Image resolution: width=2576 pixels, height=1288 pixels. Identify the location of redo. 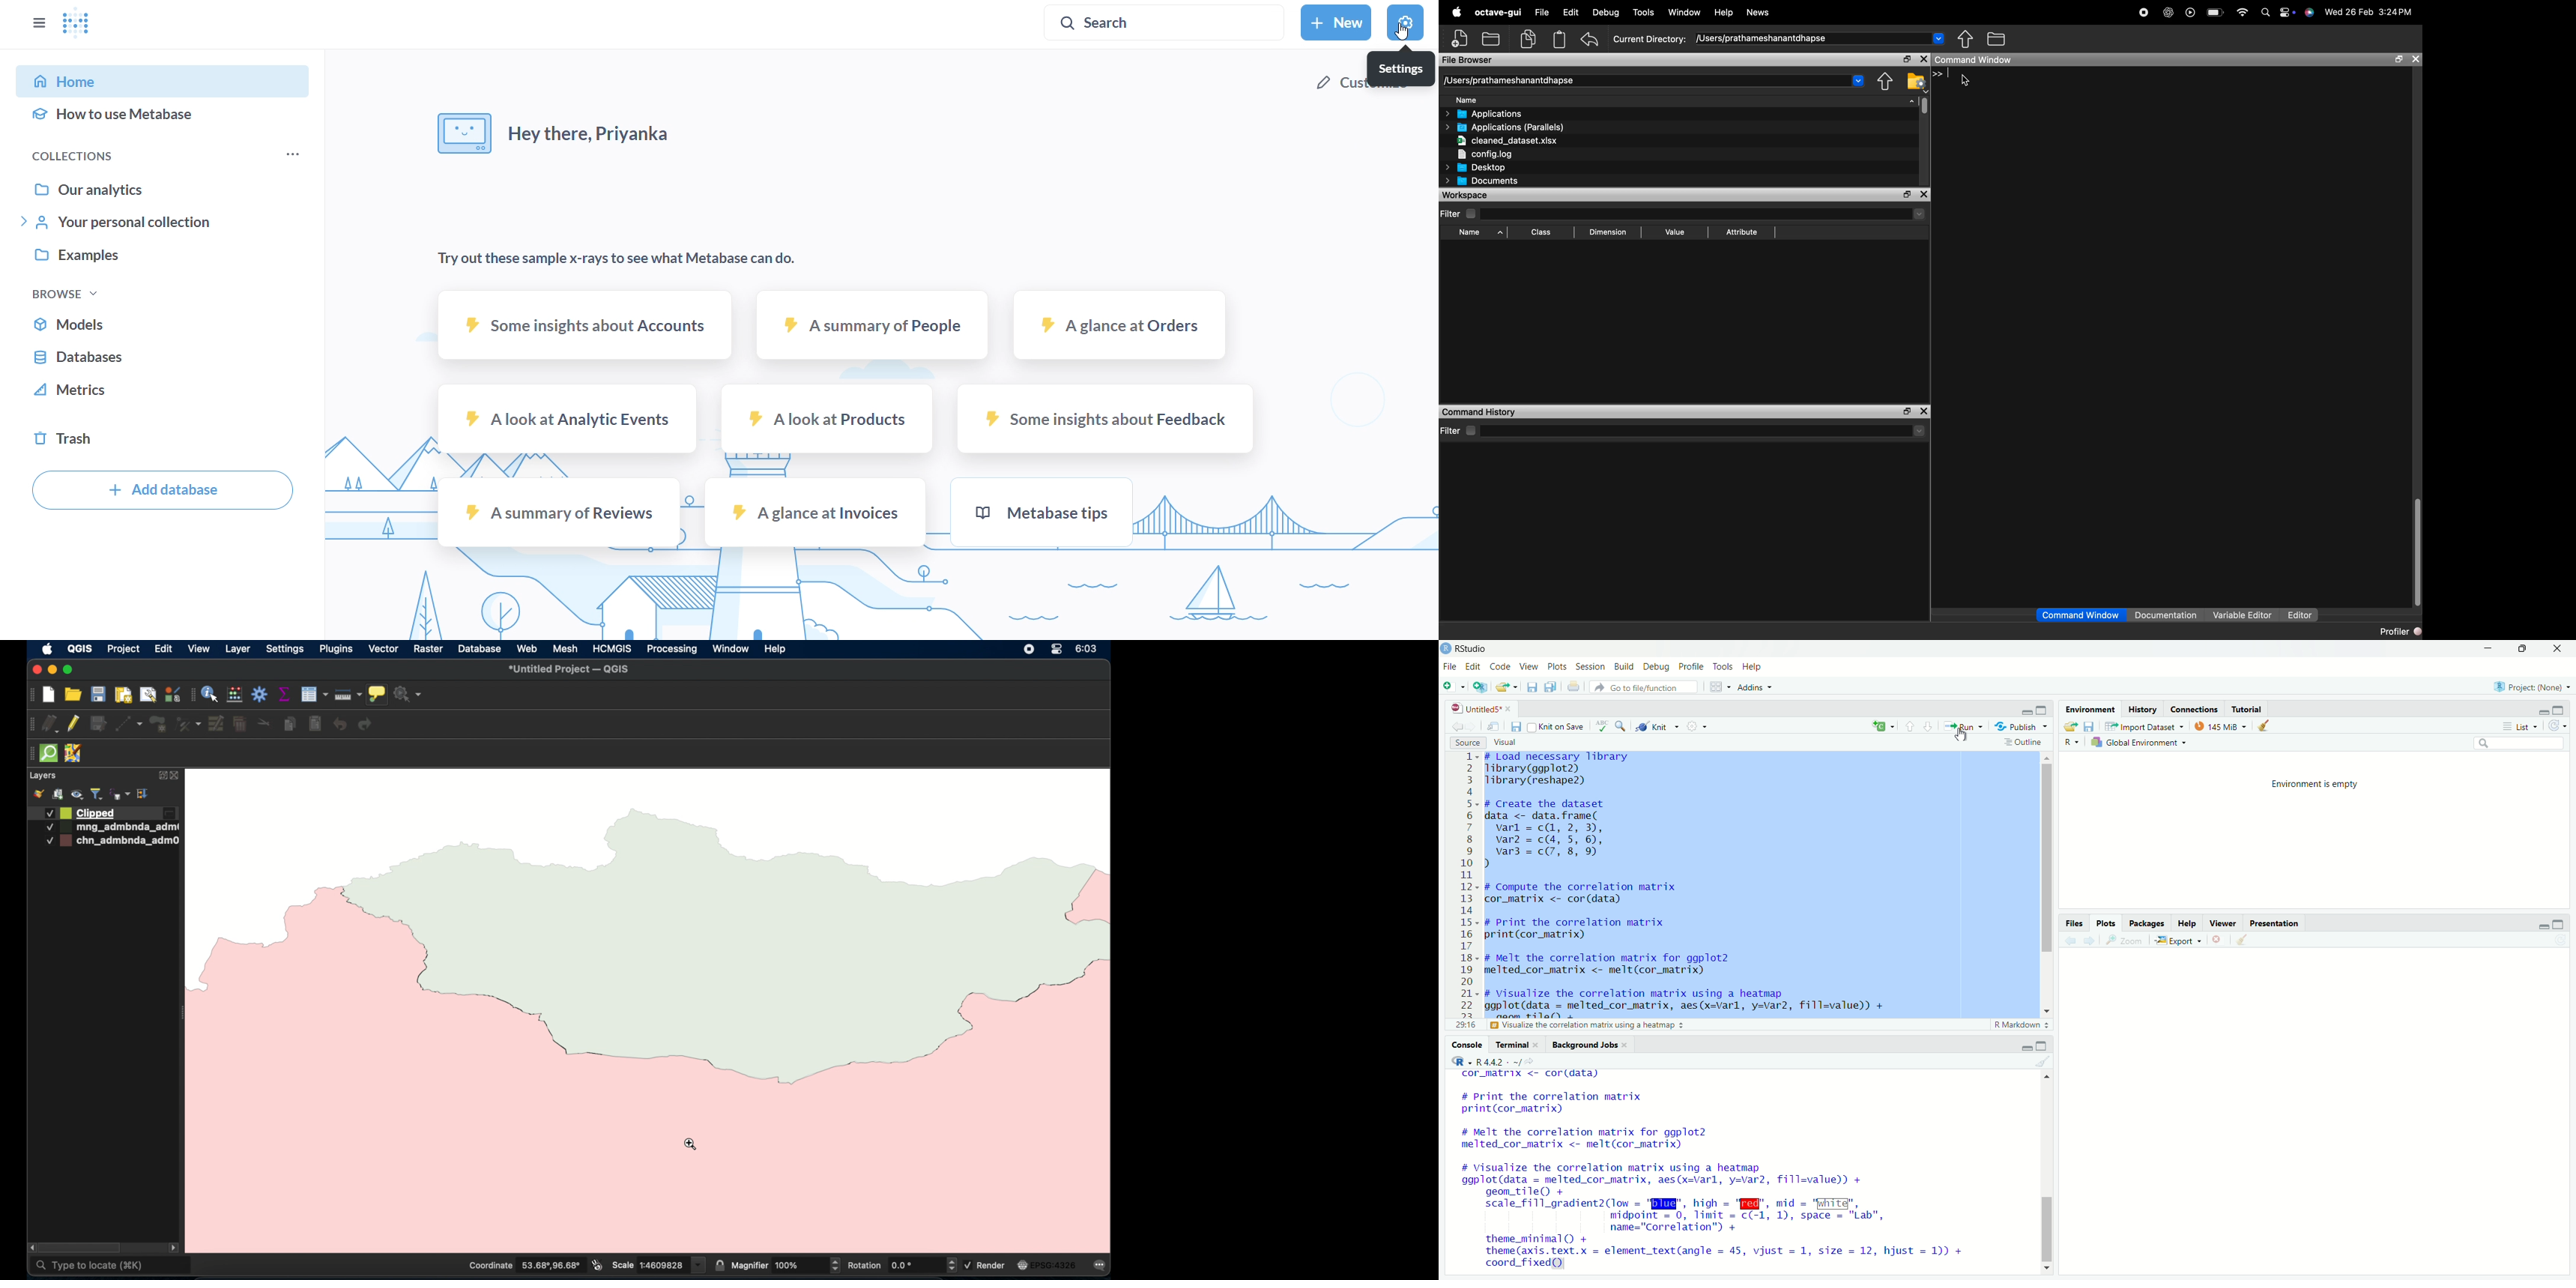
(366, 724).